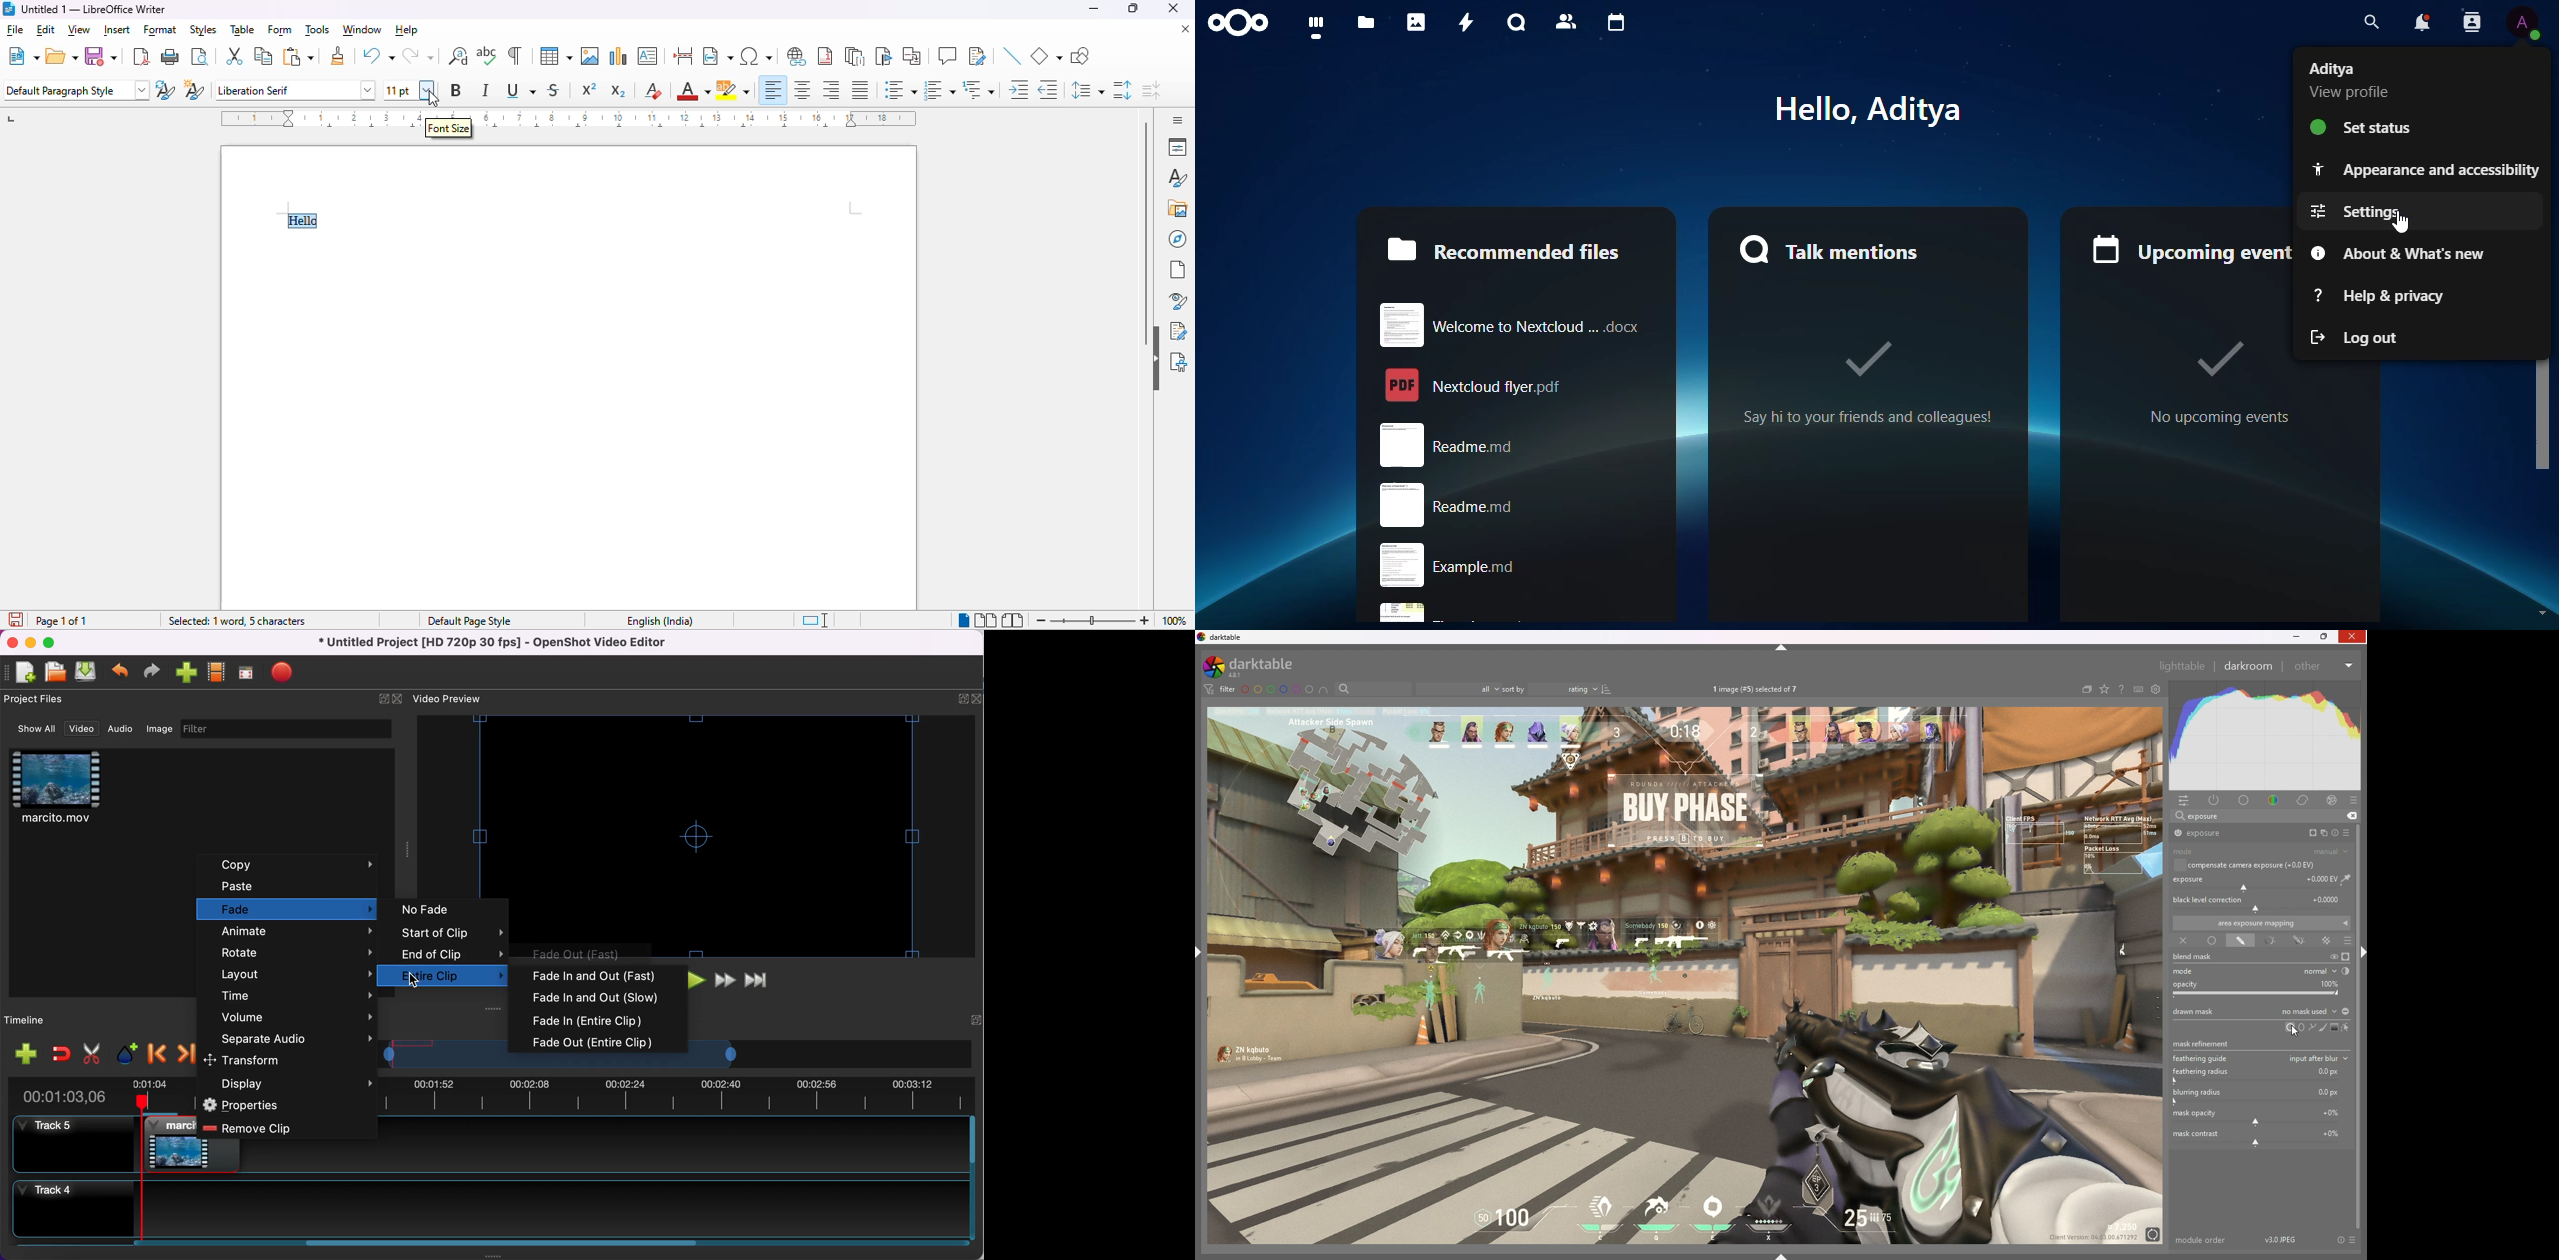  What do you see at coordinates (2335, 833) in the screenshot?
I see `reset` at bounding box center [2335, 833].